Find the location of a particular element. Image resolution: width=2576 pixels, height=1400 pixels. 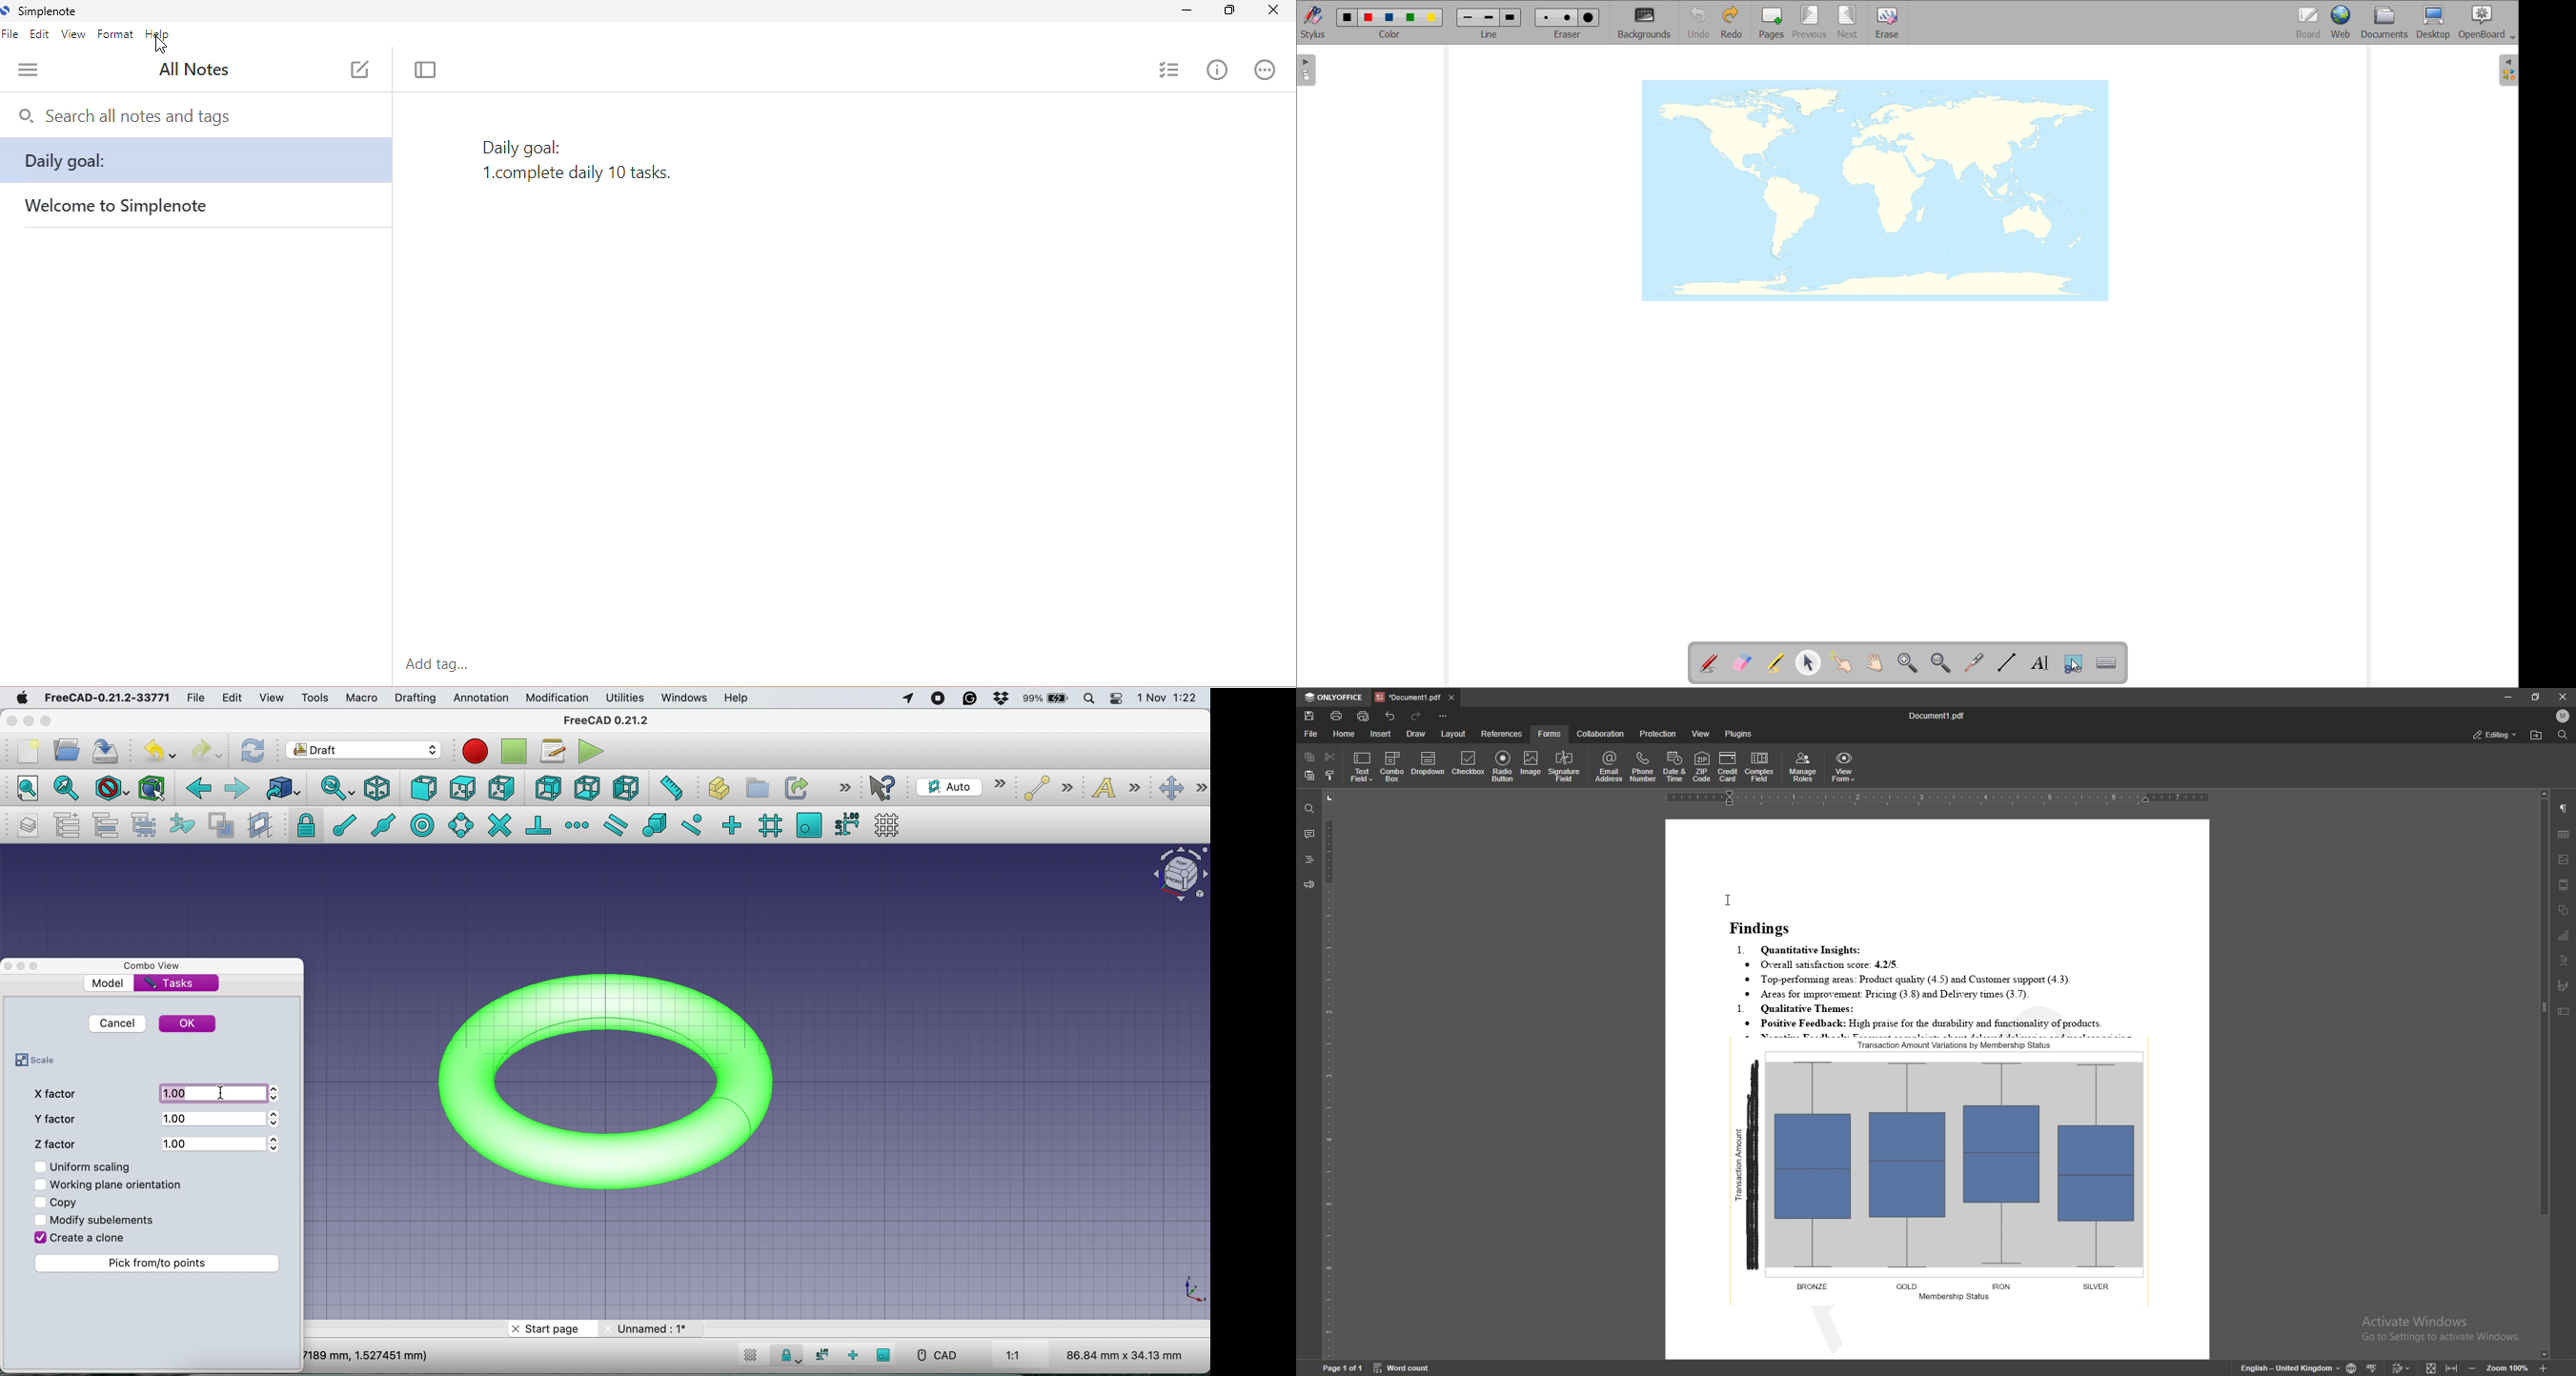

resize is located at coordinates (2536, 697).